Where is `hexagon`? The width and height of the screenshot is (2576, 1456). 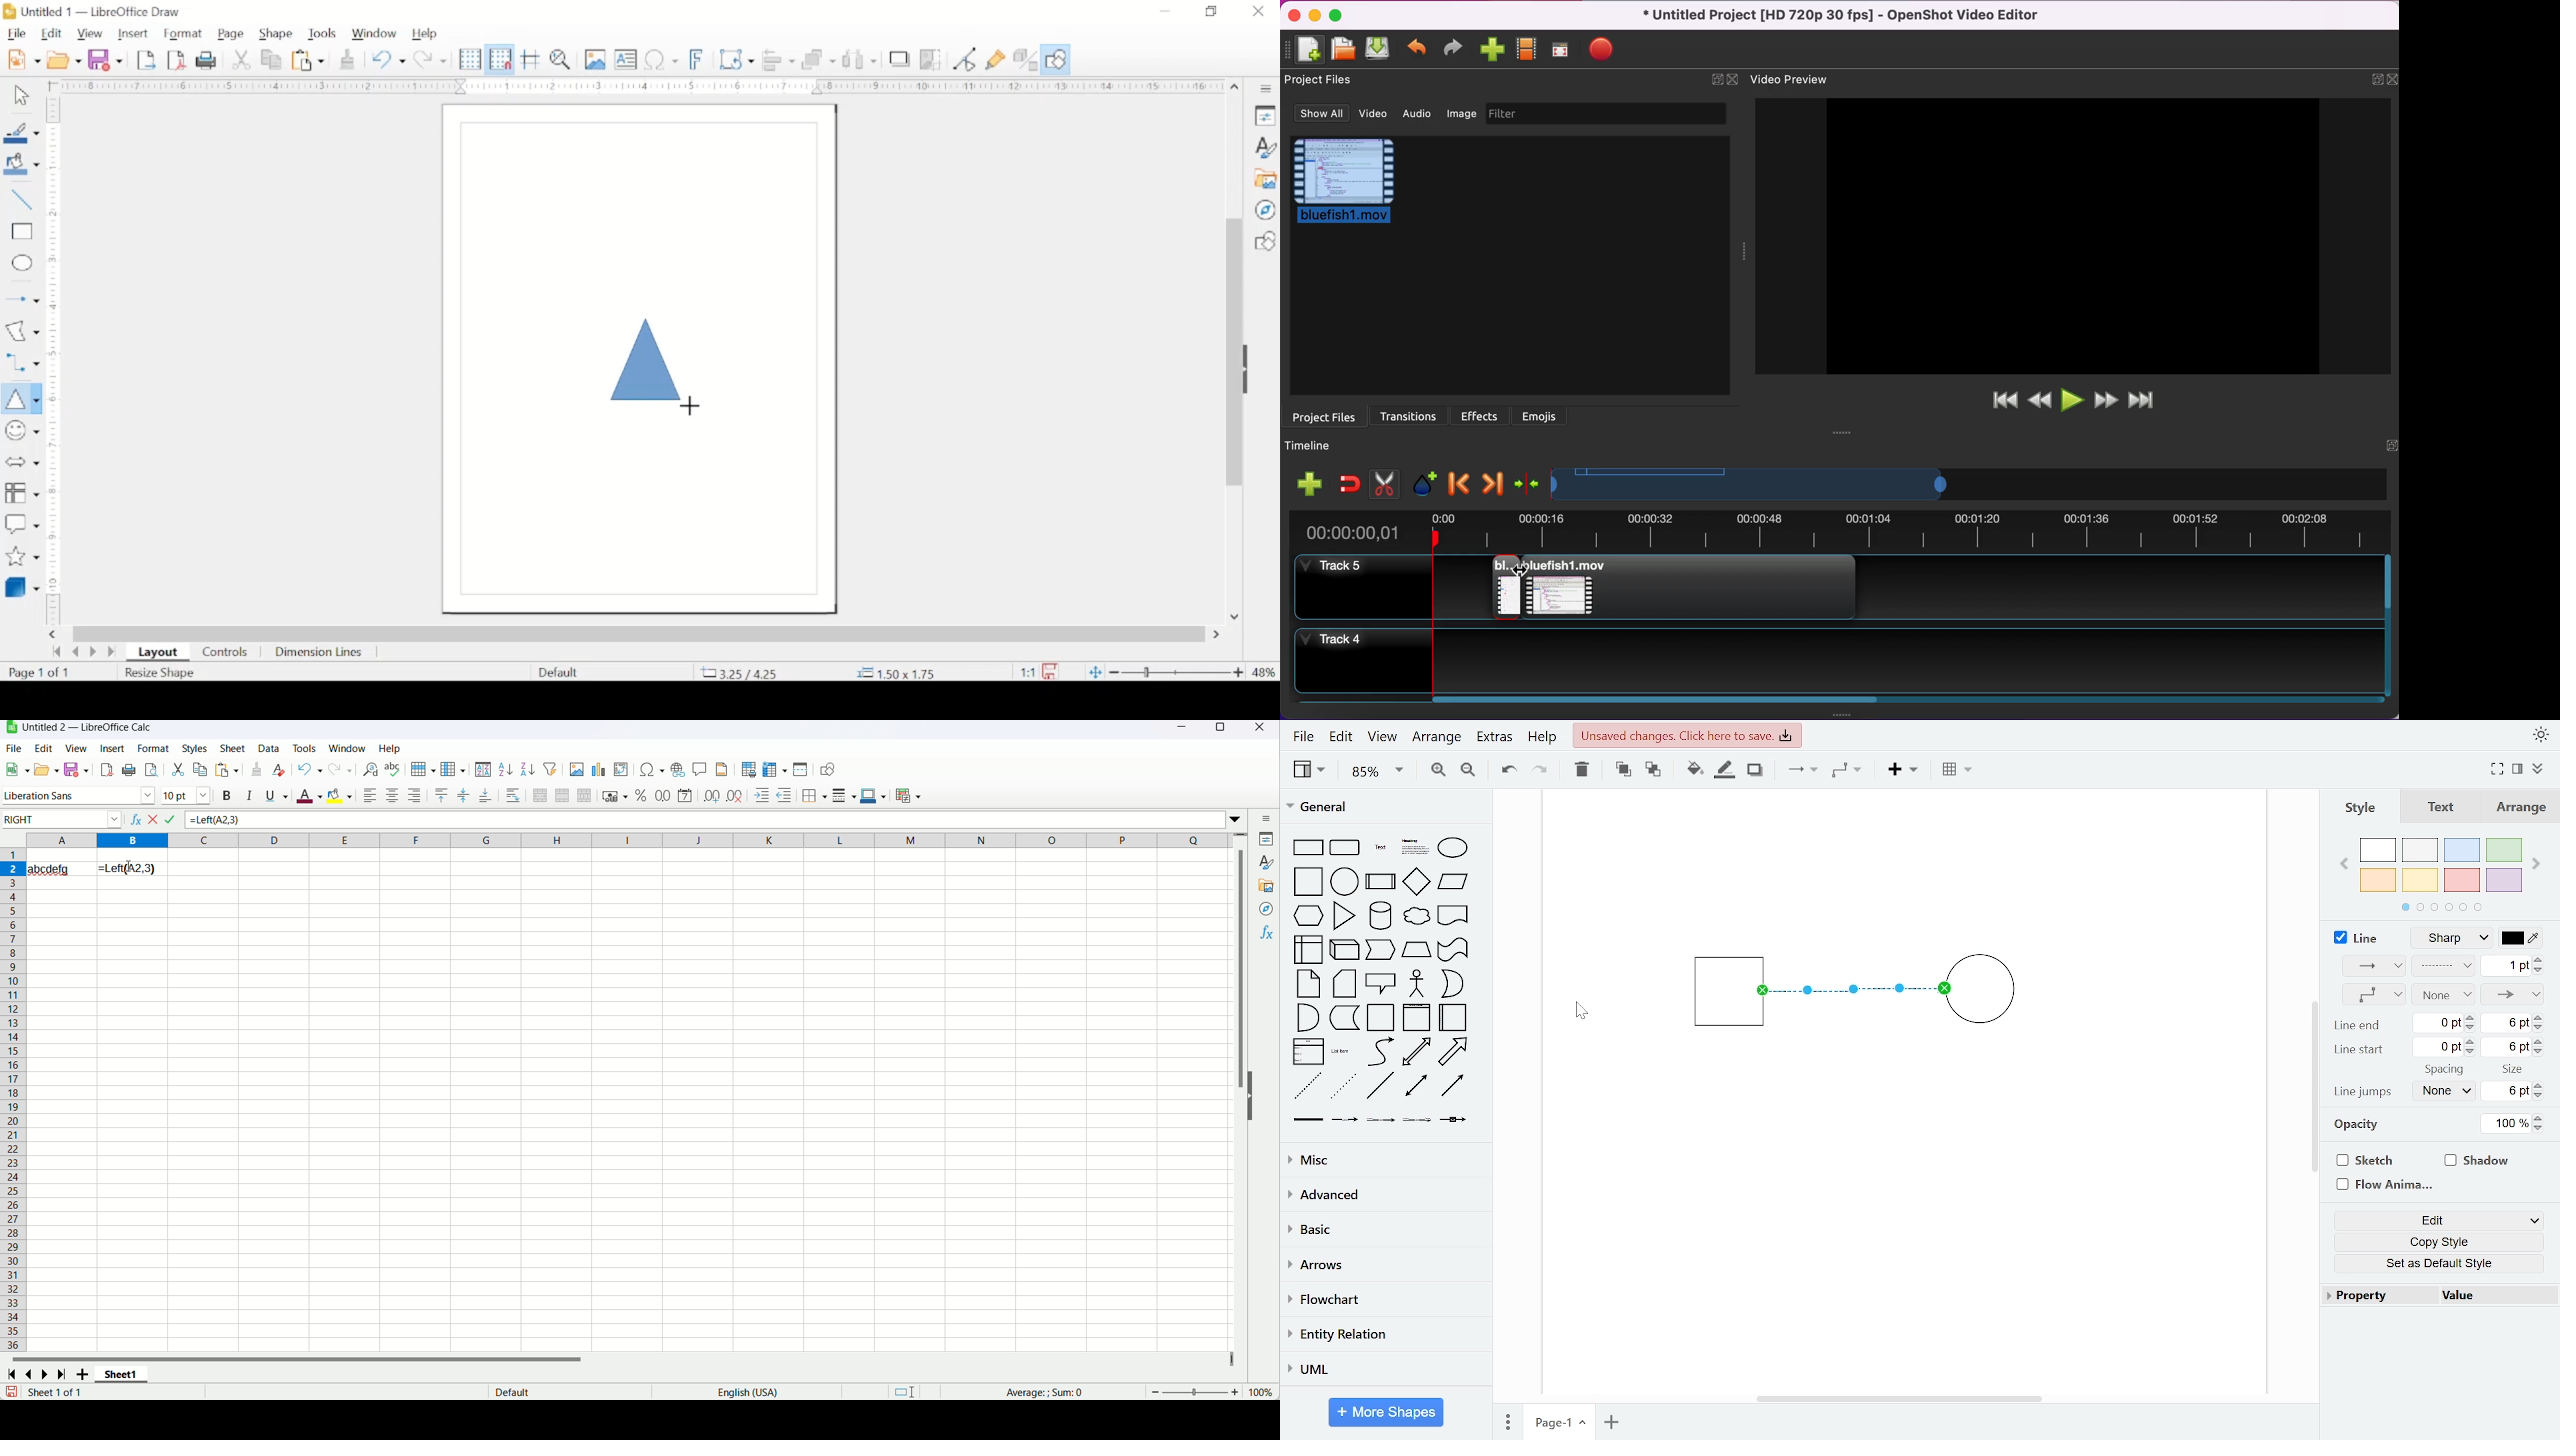
hexagon is located at coordinates (1312, 917).